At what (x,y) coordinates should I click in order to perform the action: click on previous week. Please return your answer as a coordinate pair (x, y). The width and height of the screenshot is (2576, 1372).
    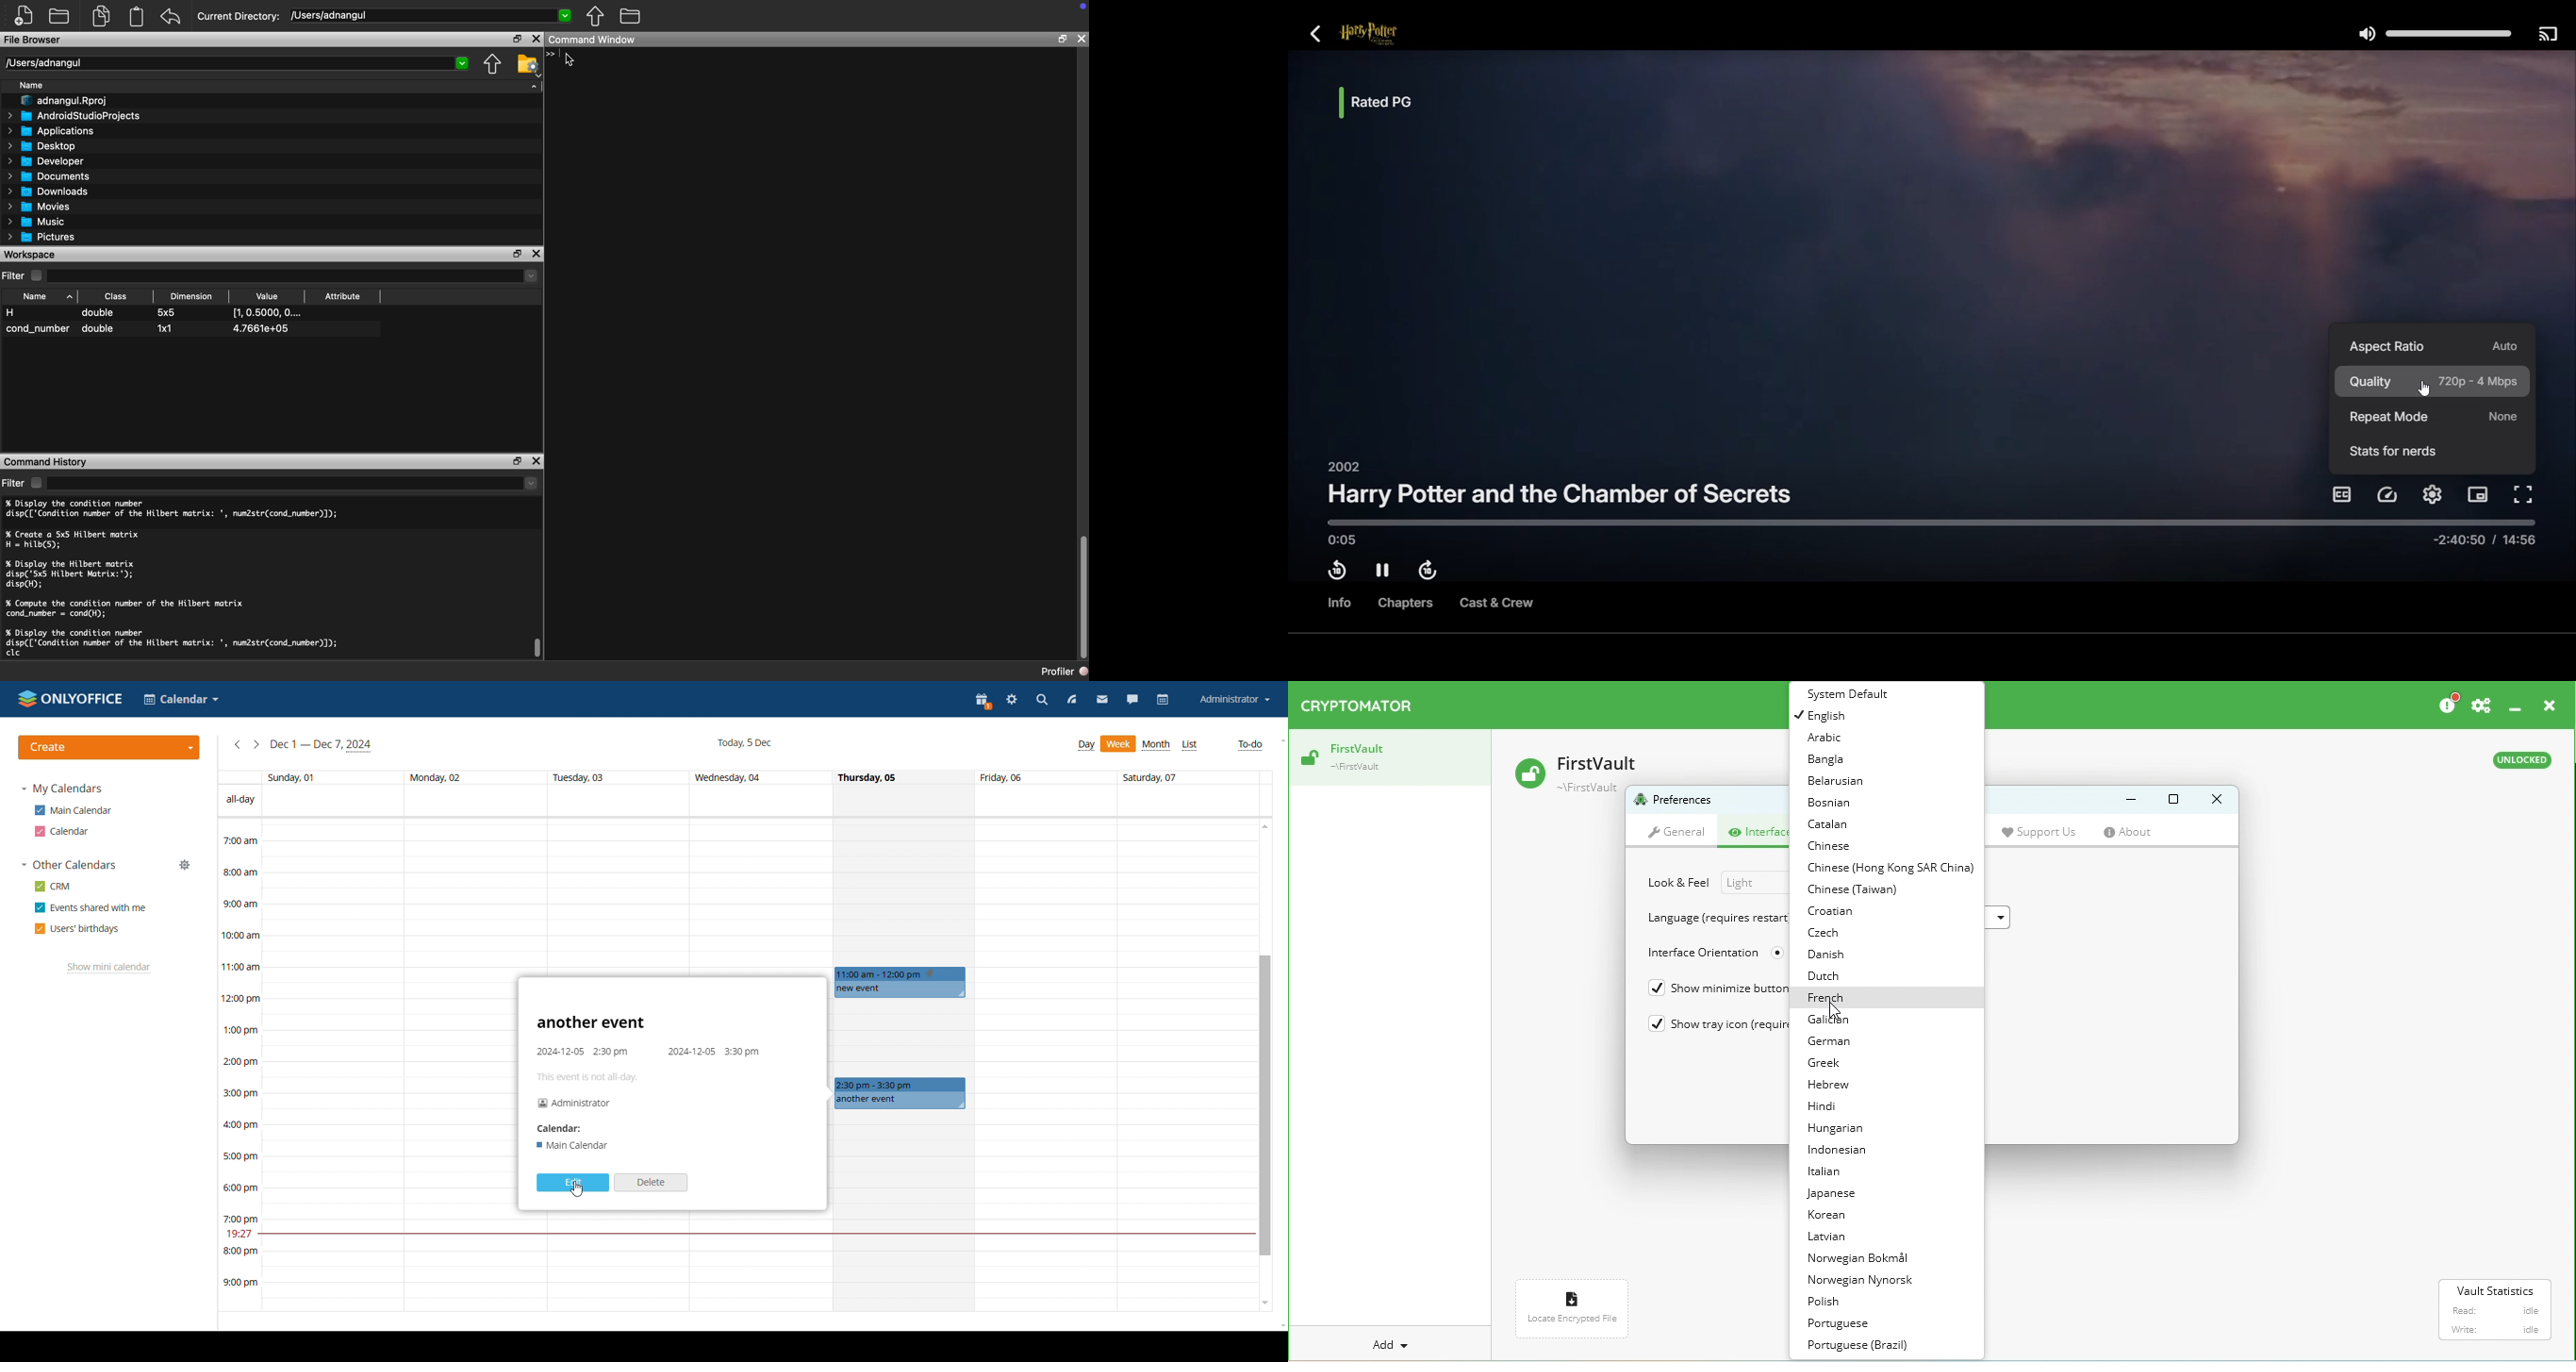
    Looking at the image, I should click on (236, 743).